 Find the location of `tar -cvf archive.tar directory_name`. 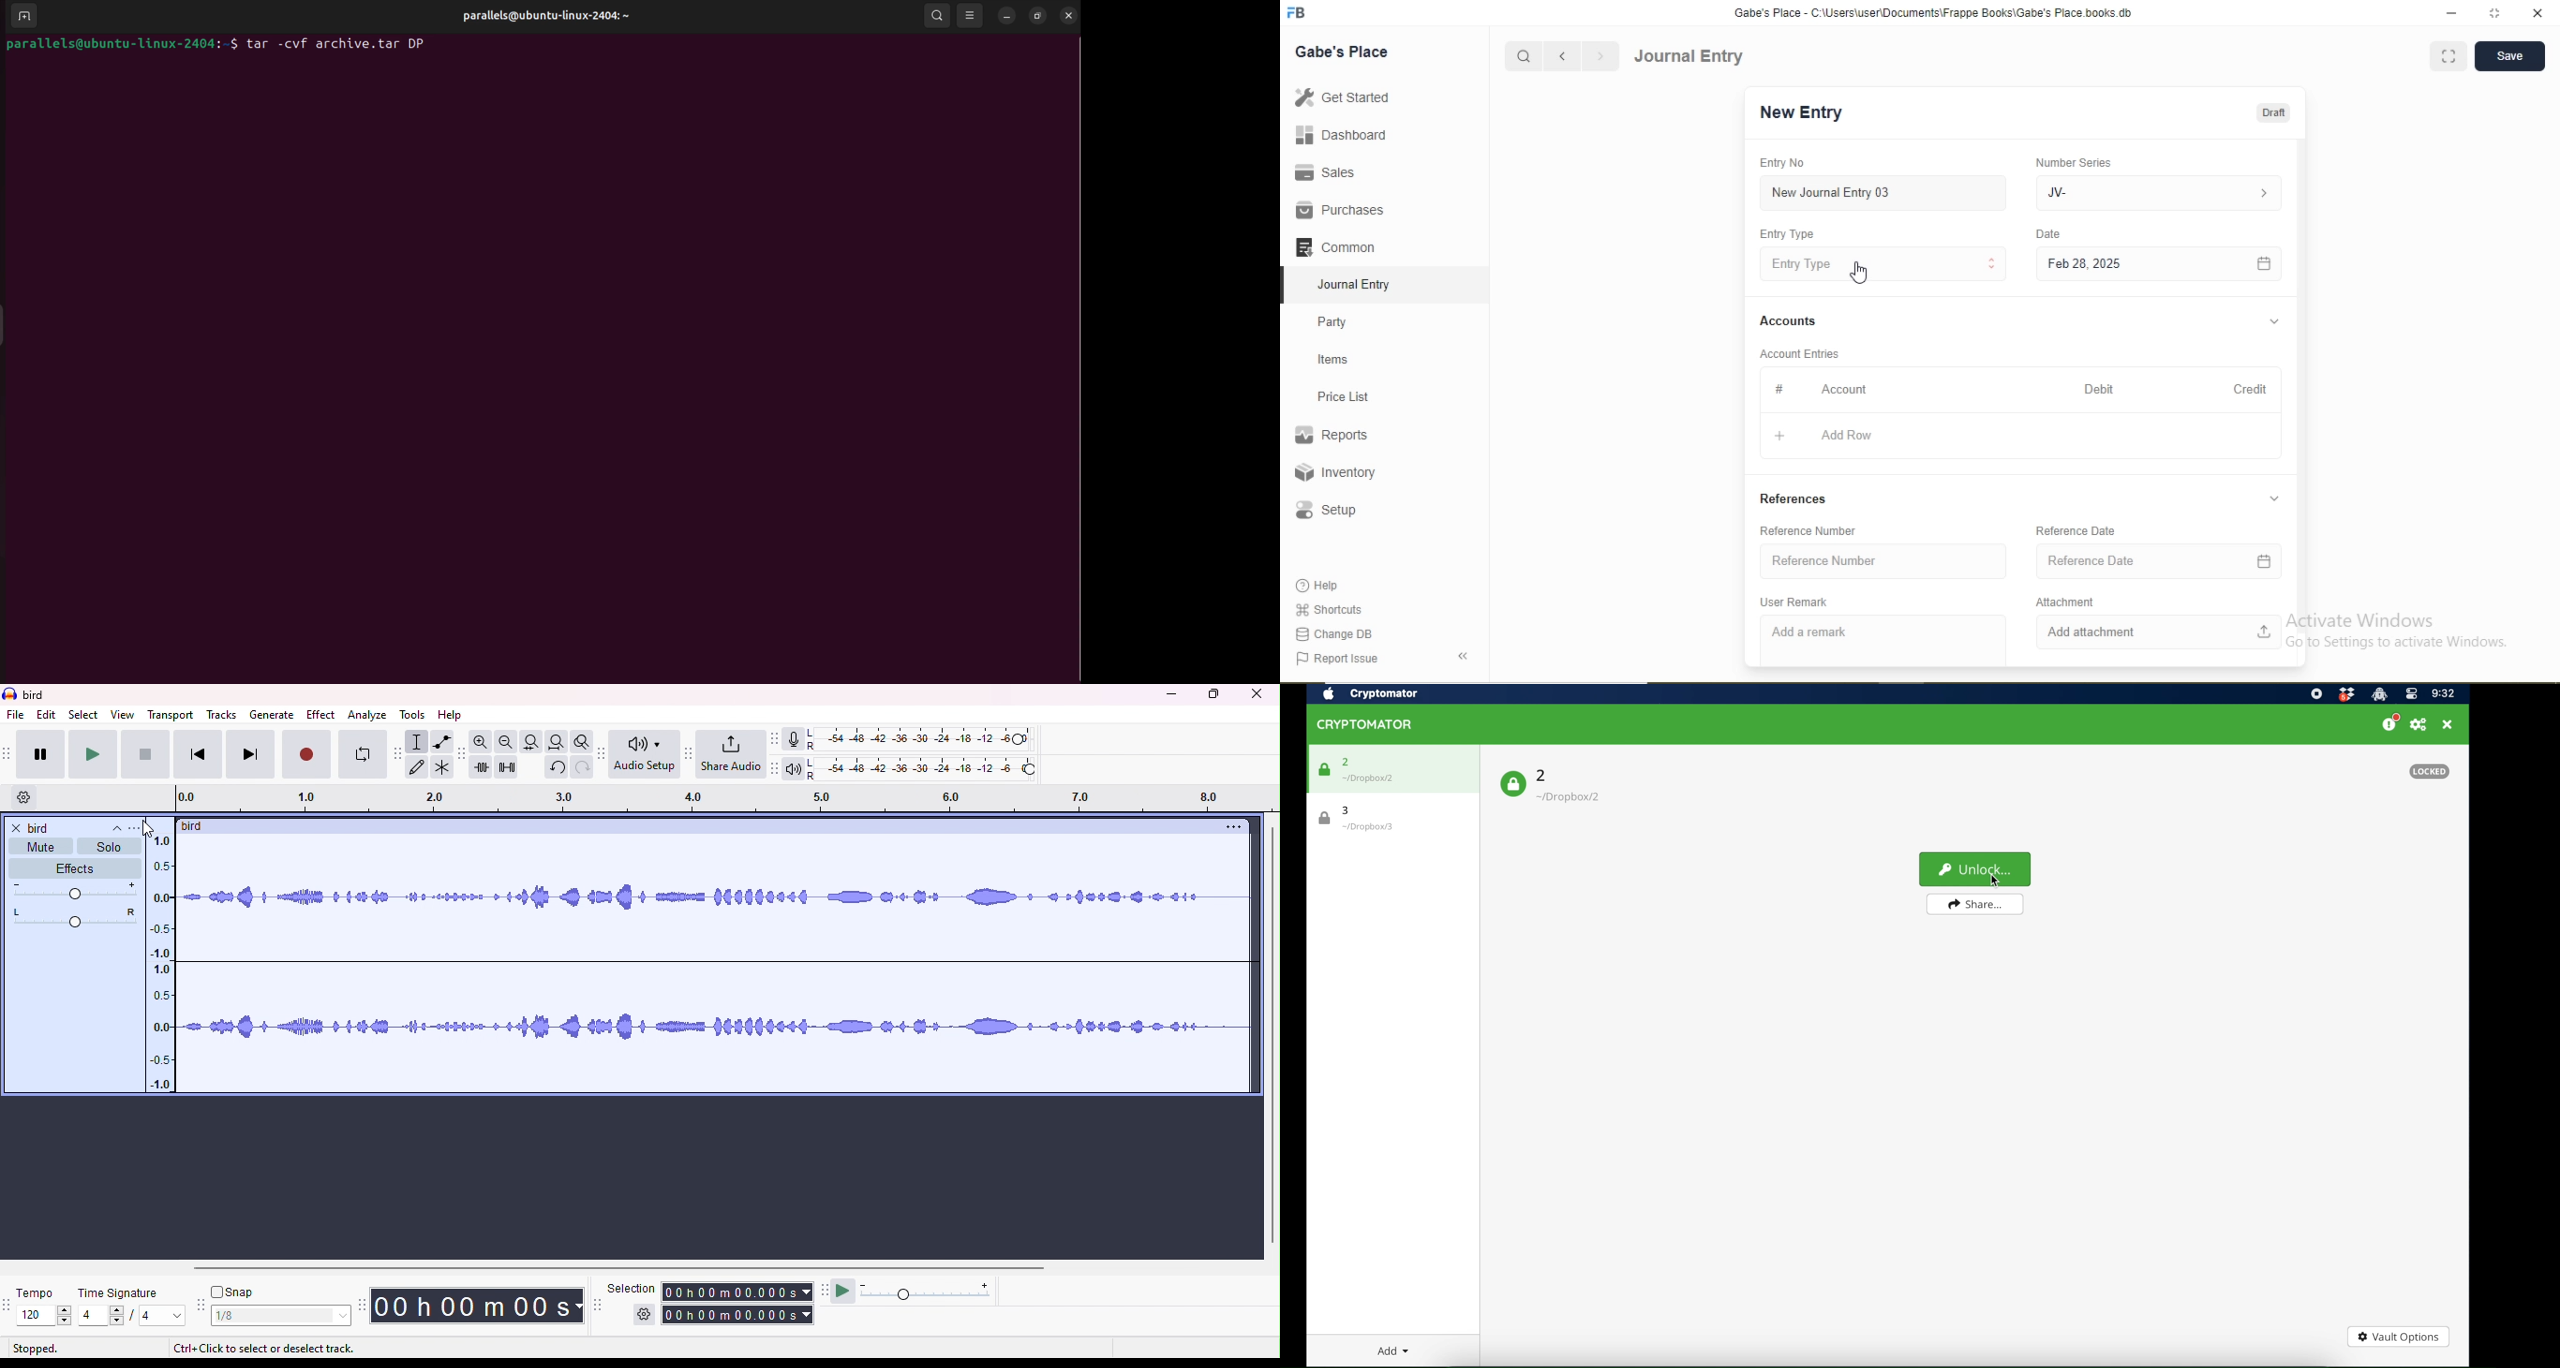

tar -cvf archive.tar directory_name is located at coordinates (340, 47).